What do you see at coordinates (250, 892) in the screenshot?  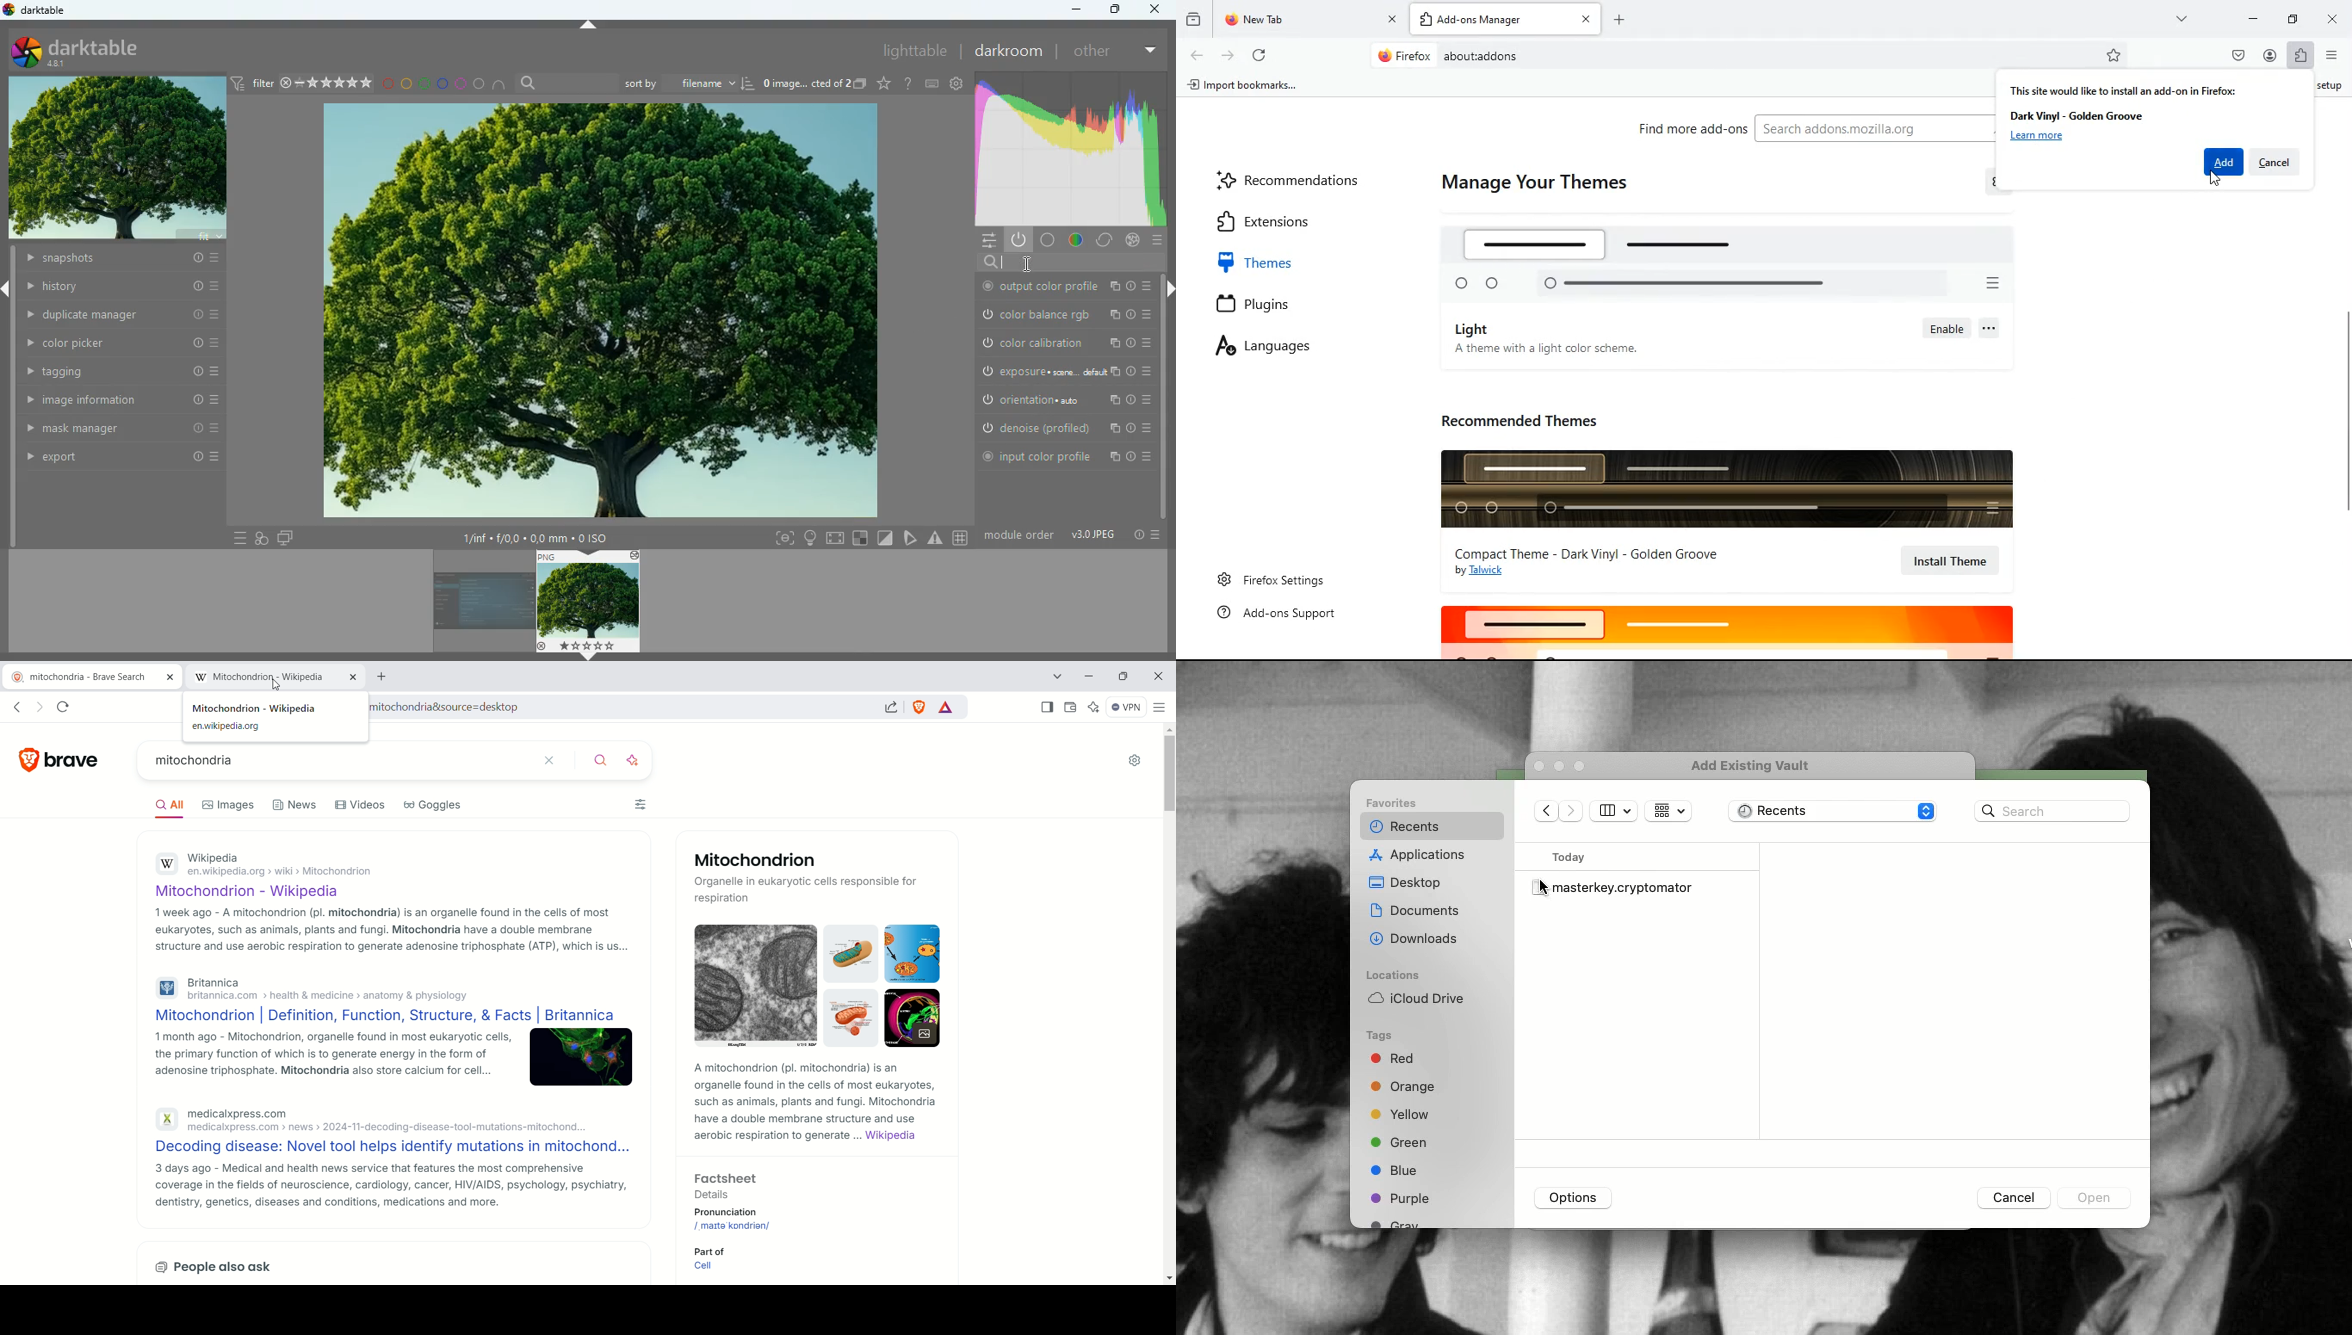 I see `Mitochondrion - Wikipedia` at bounding box center [250, 892].